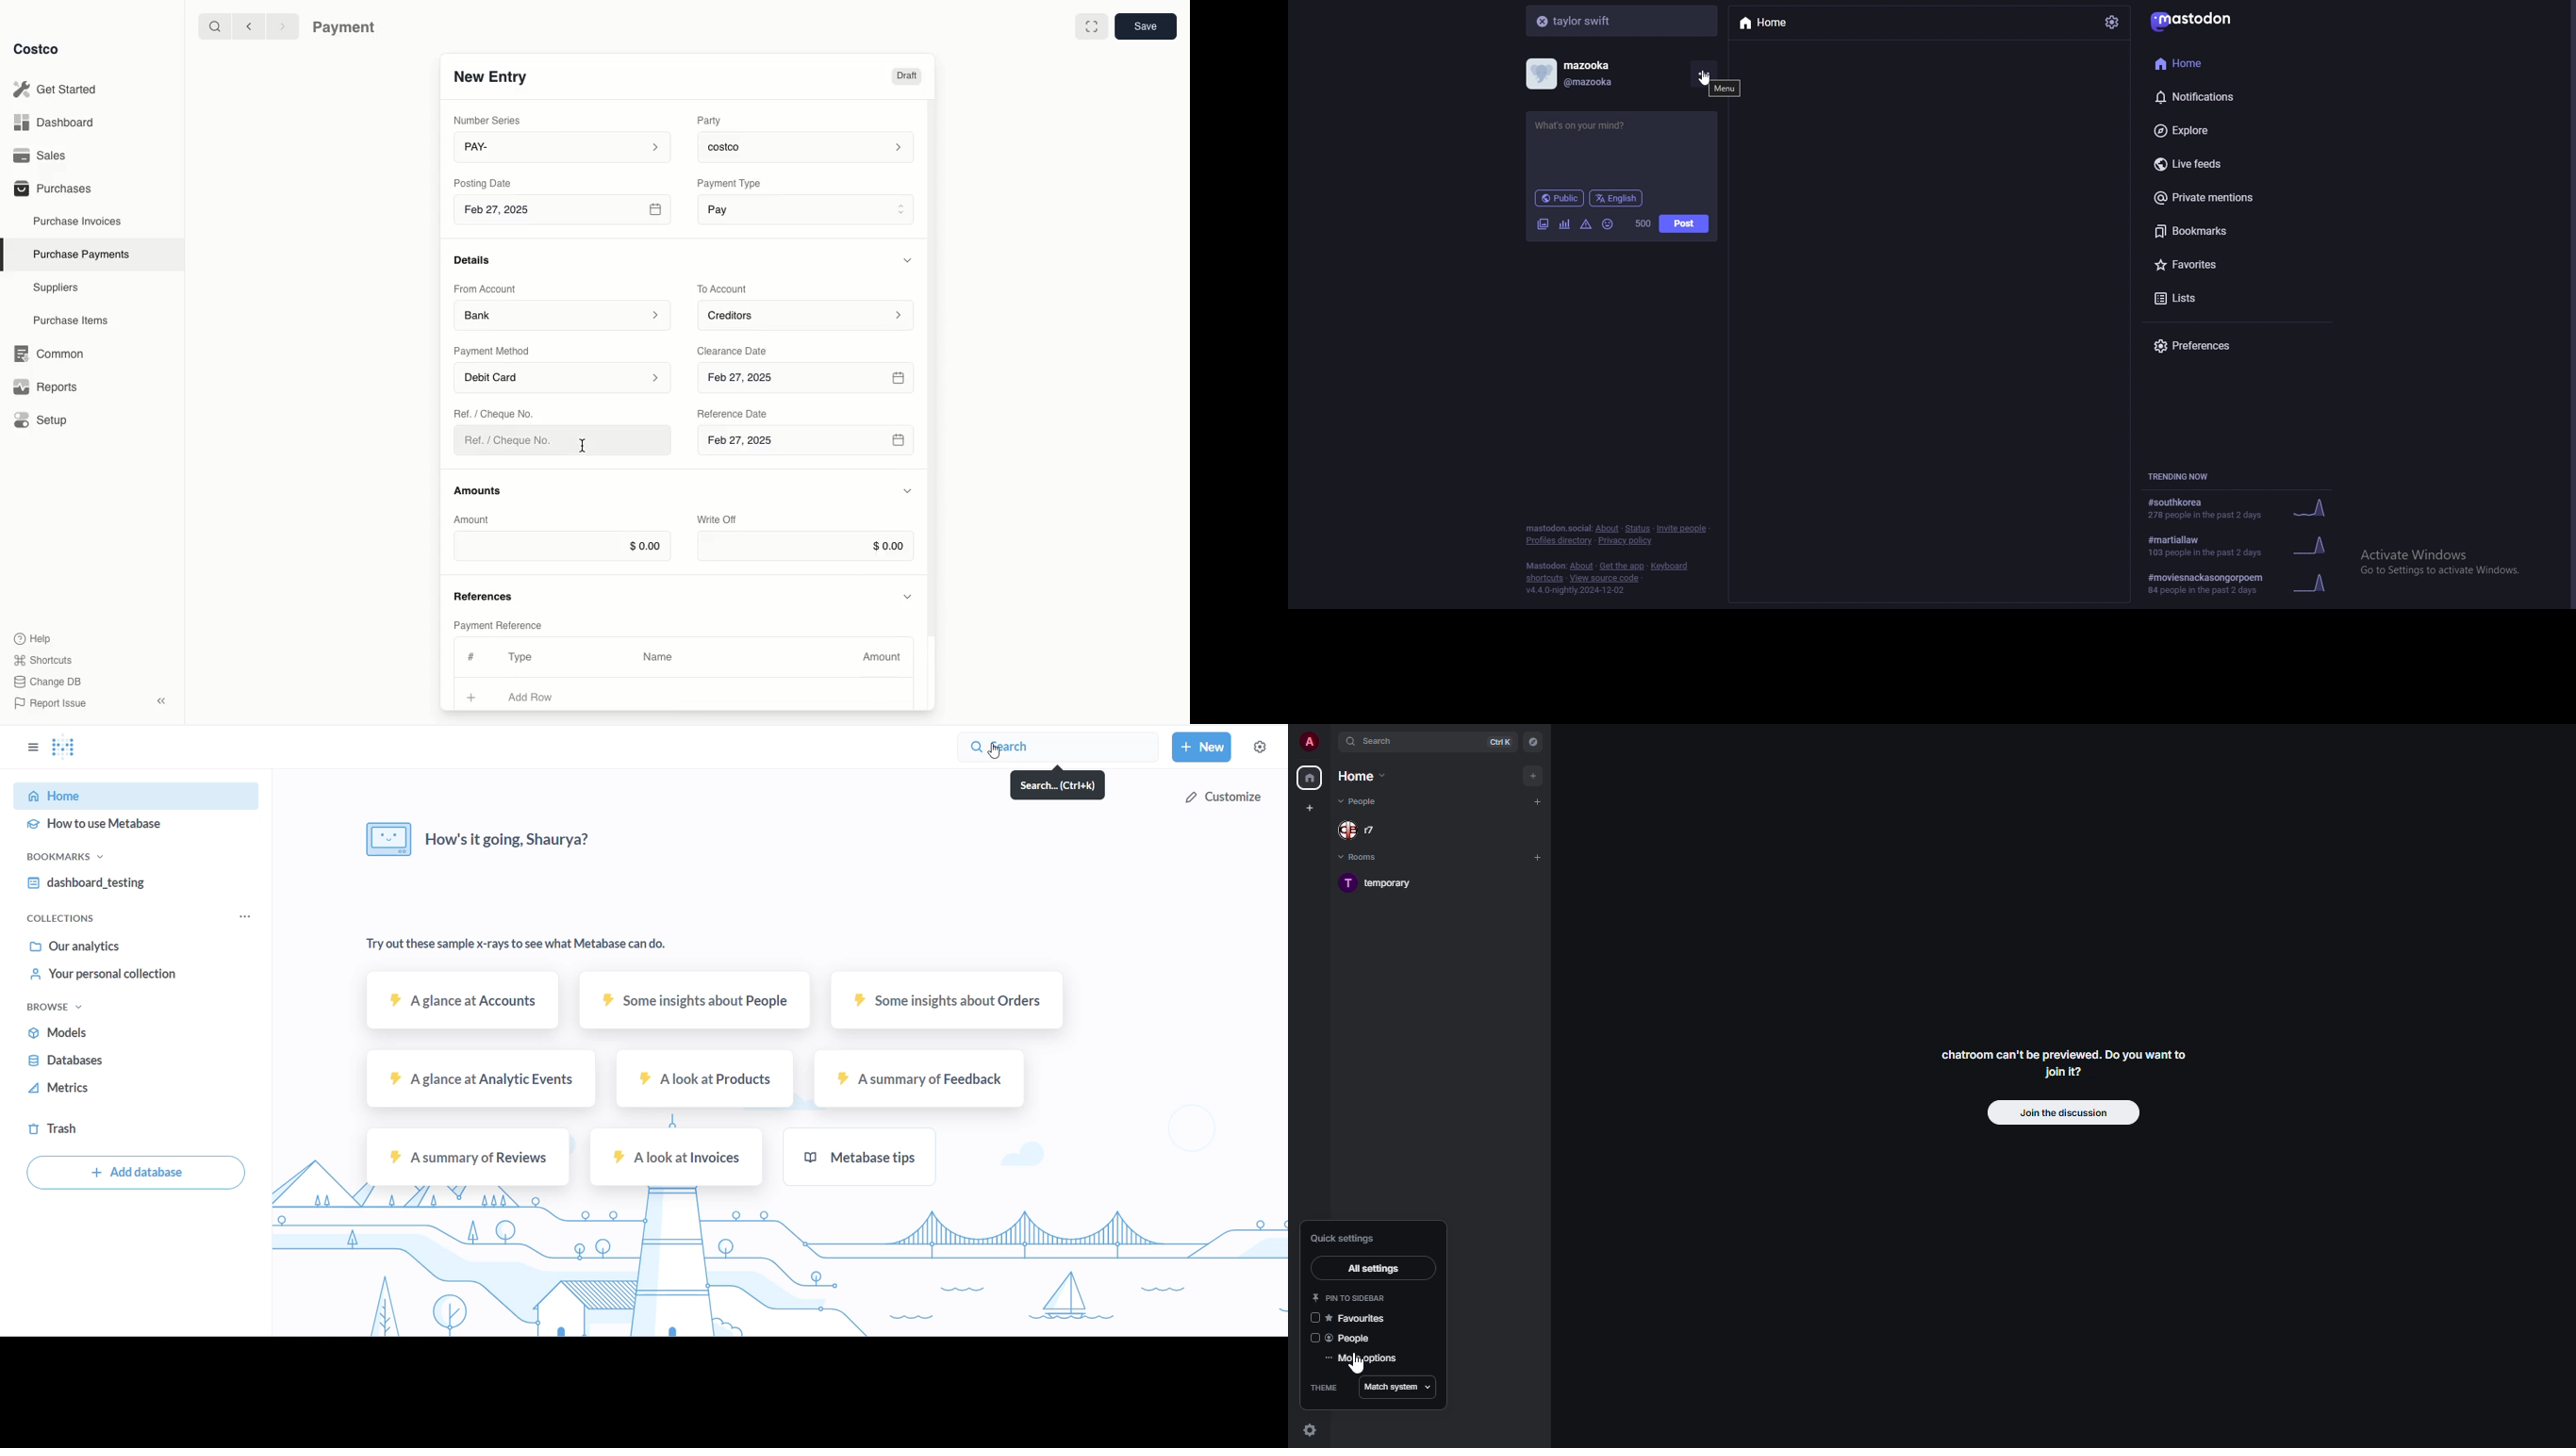  What do you see at coordinates (59, 89) in the screenshot?
I see `Get Started` at bounding box center [59, 89].